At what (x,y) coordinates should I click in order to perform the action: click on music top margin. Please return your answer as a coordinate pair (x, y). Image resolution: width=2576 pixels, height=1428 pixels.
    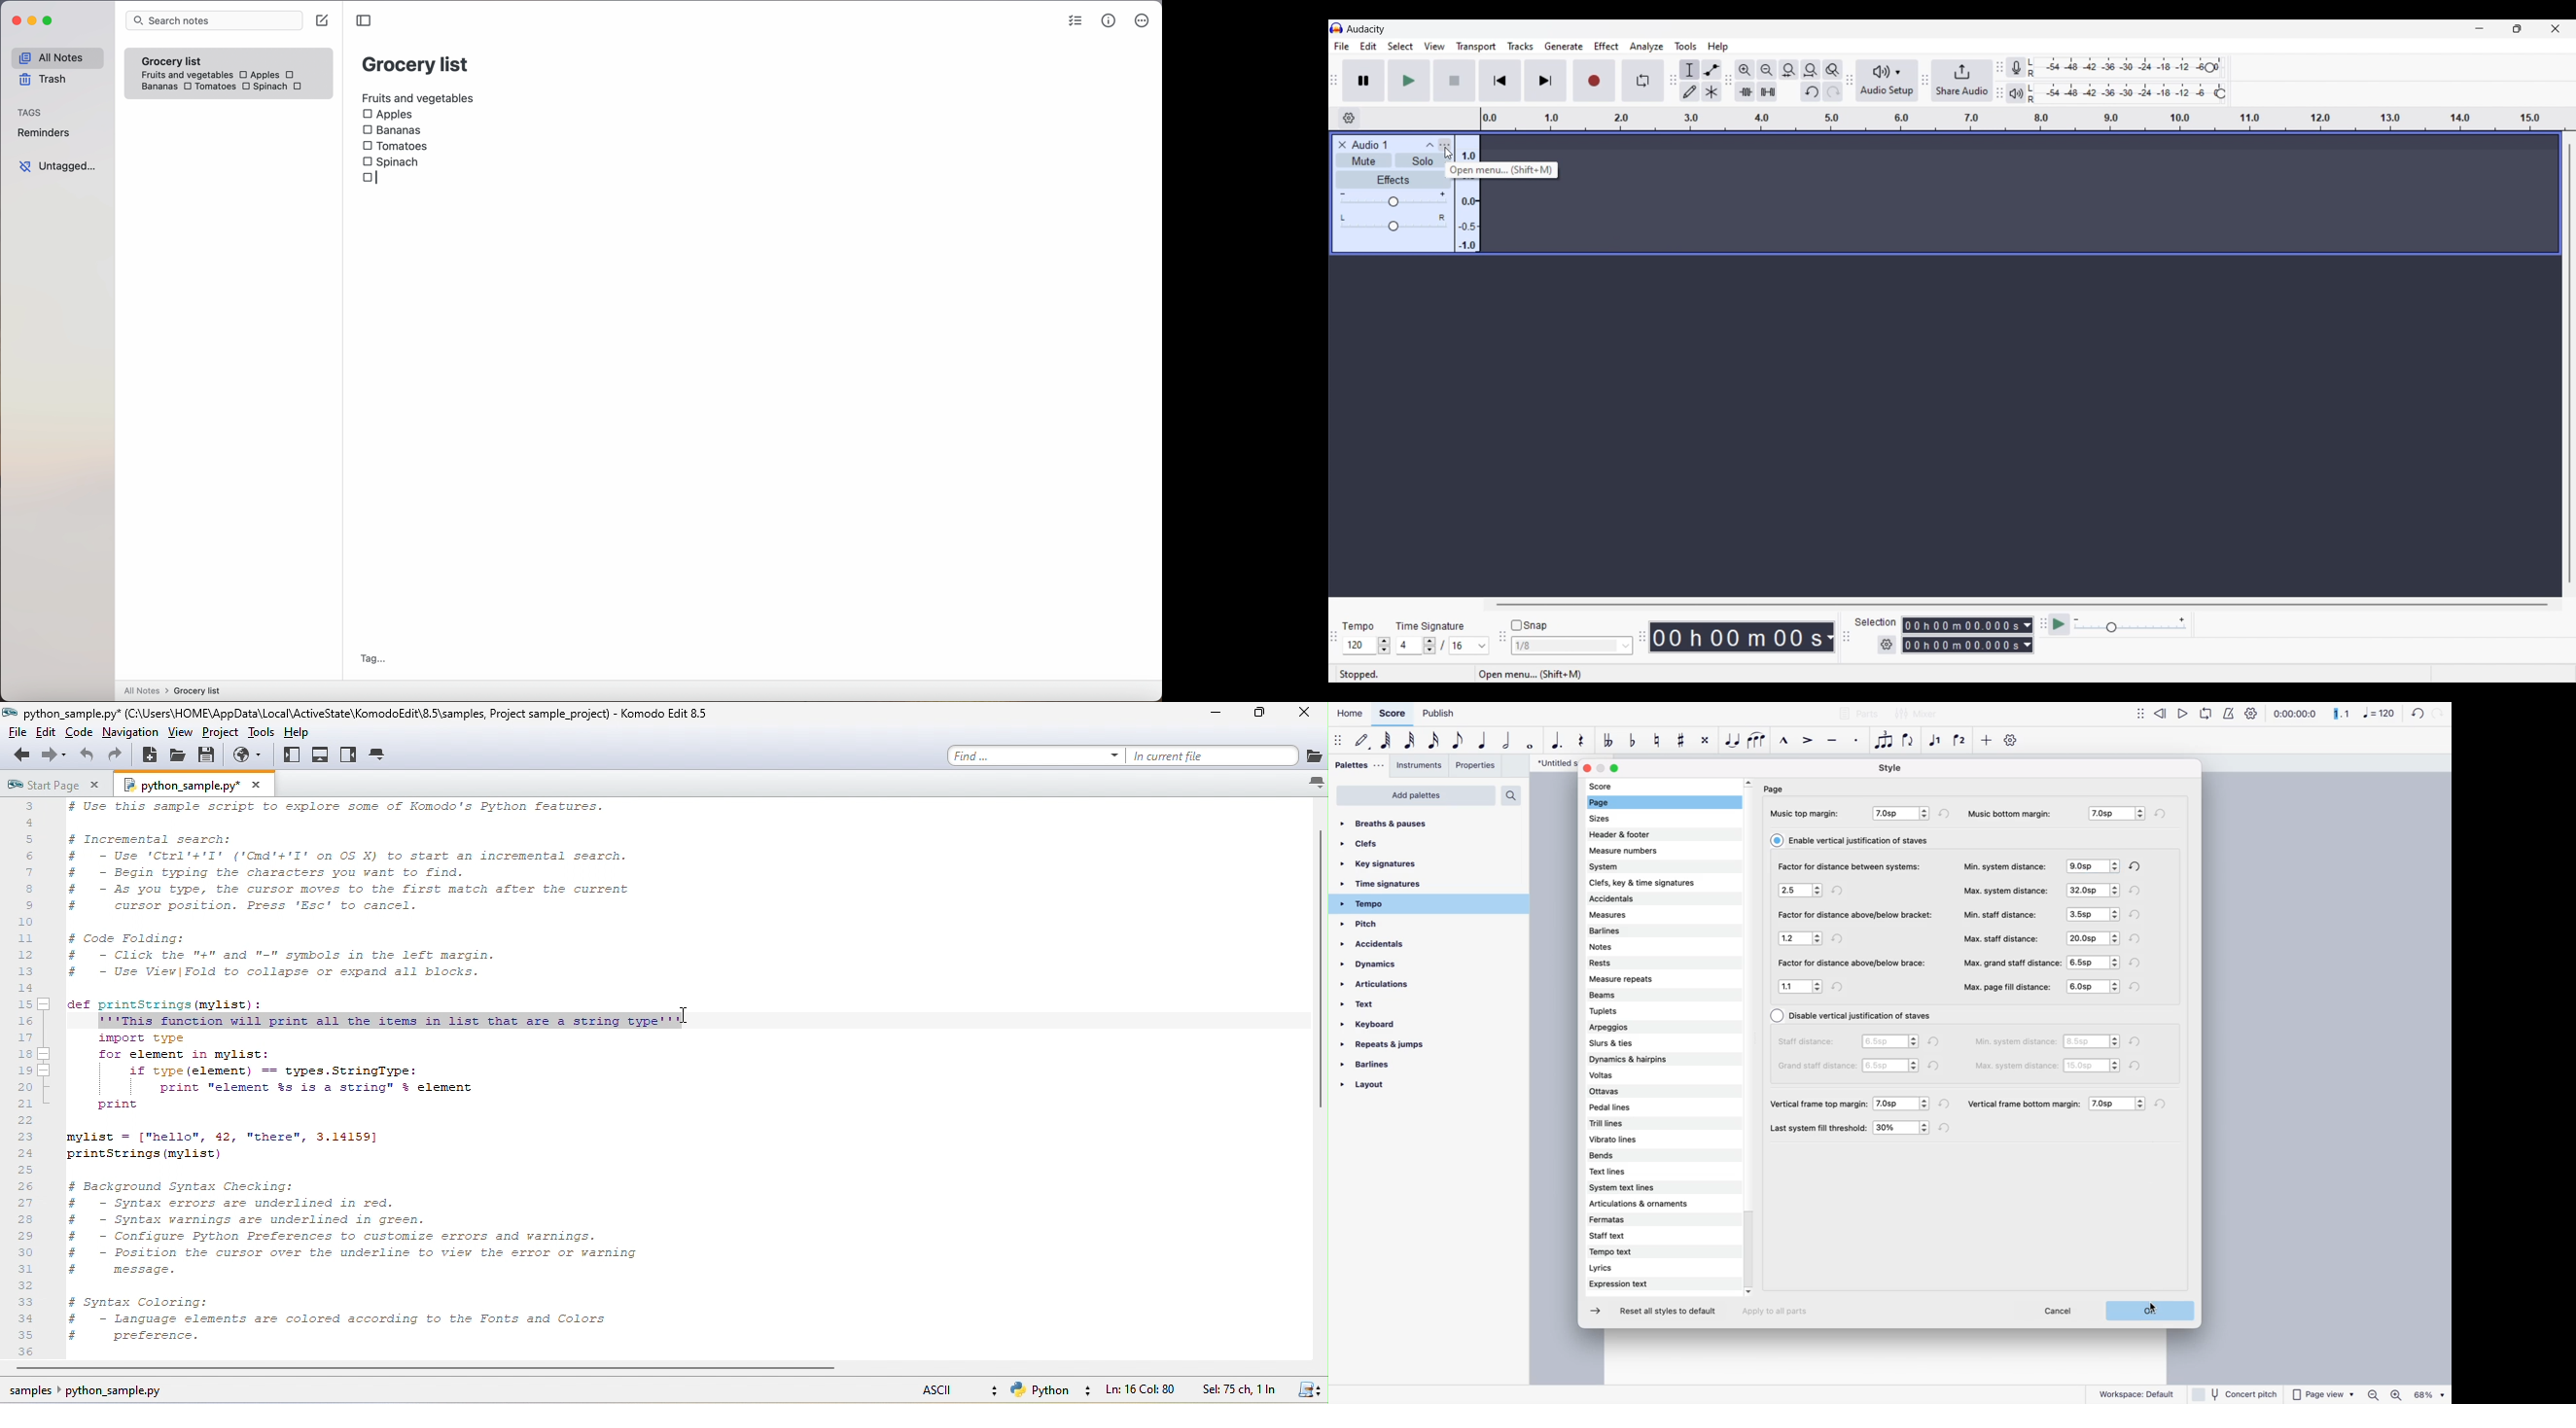
    Looking at the image, I should click on (1806, 813).